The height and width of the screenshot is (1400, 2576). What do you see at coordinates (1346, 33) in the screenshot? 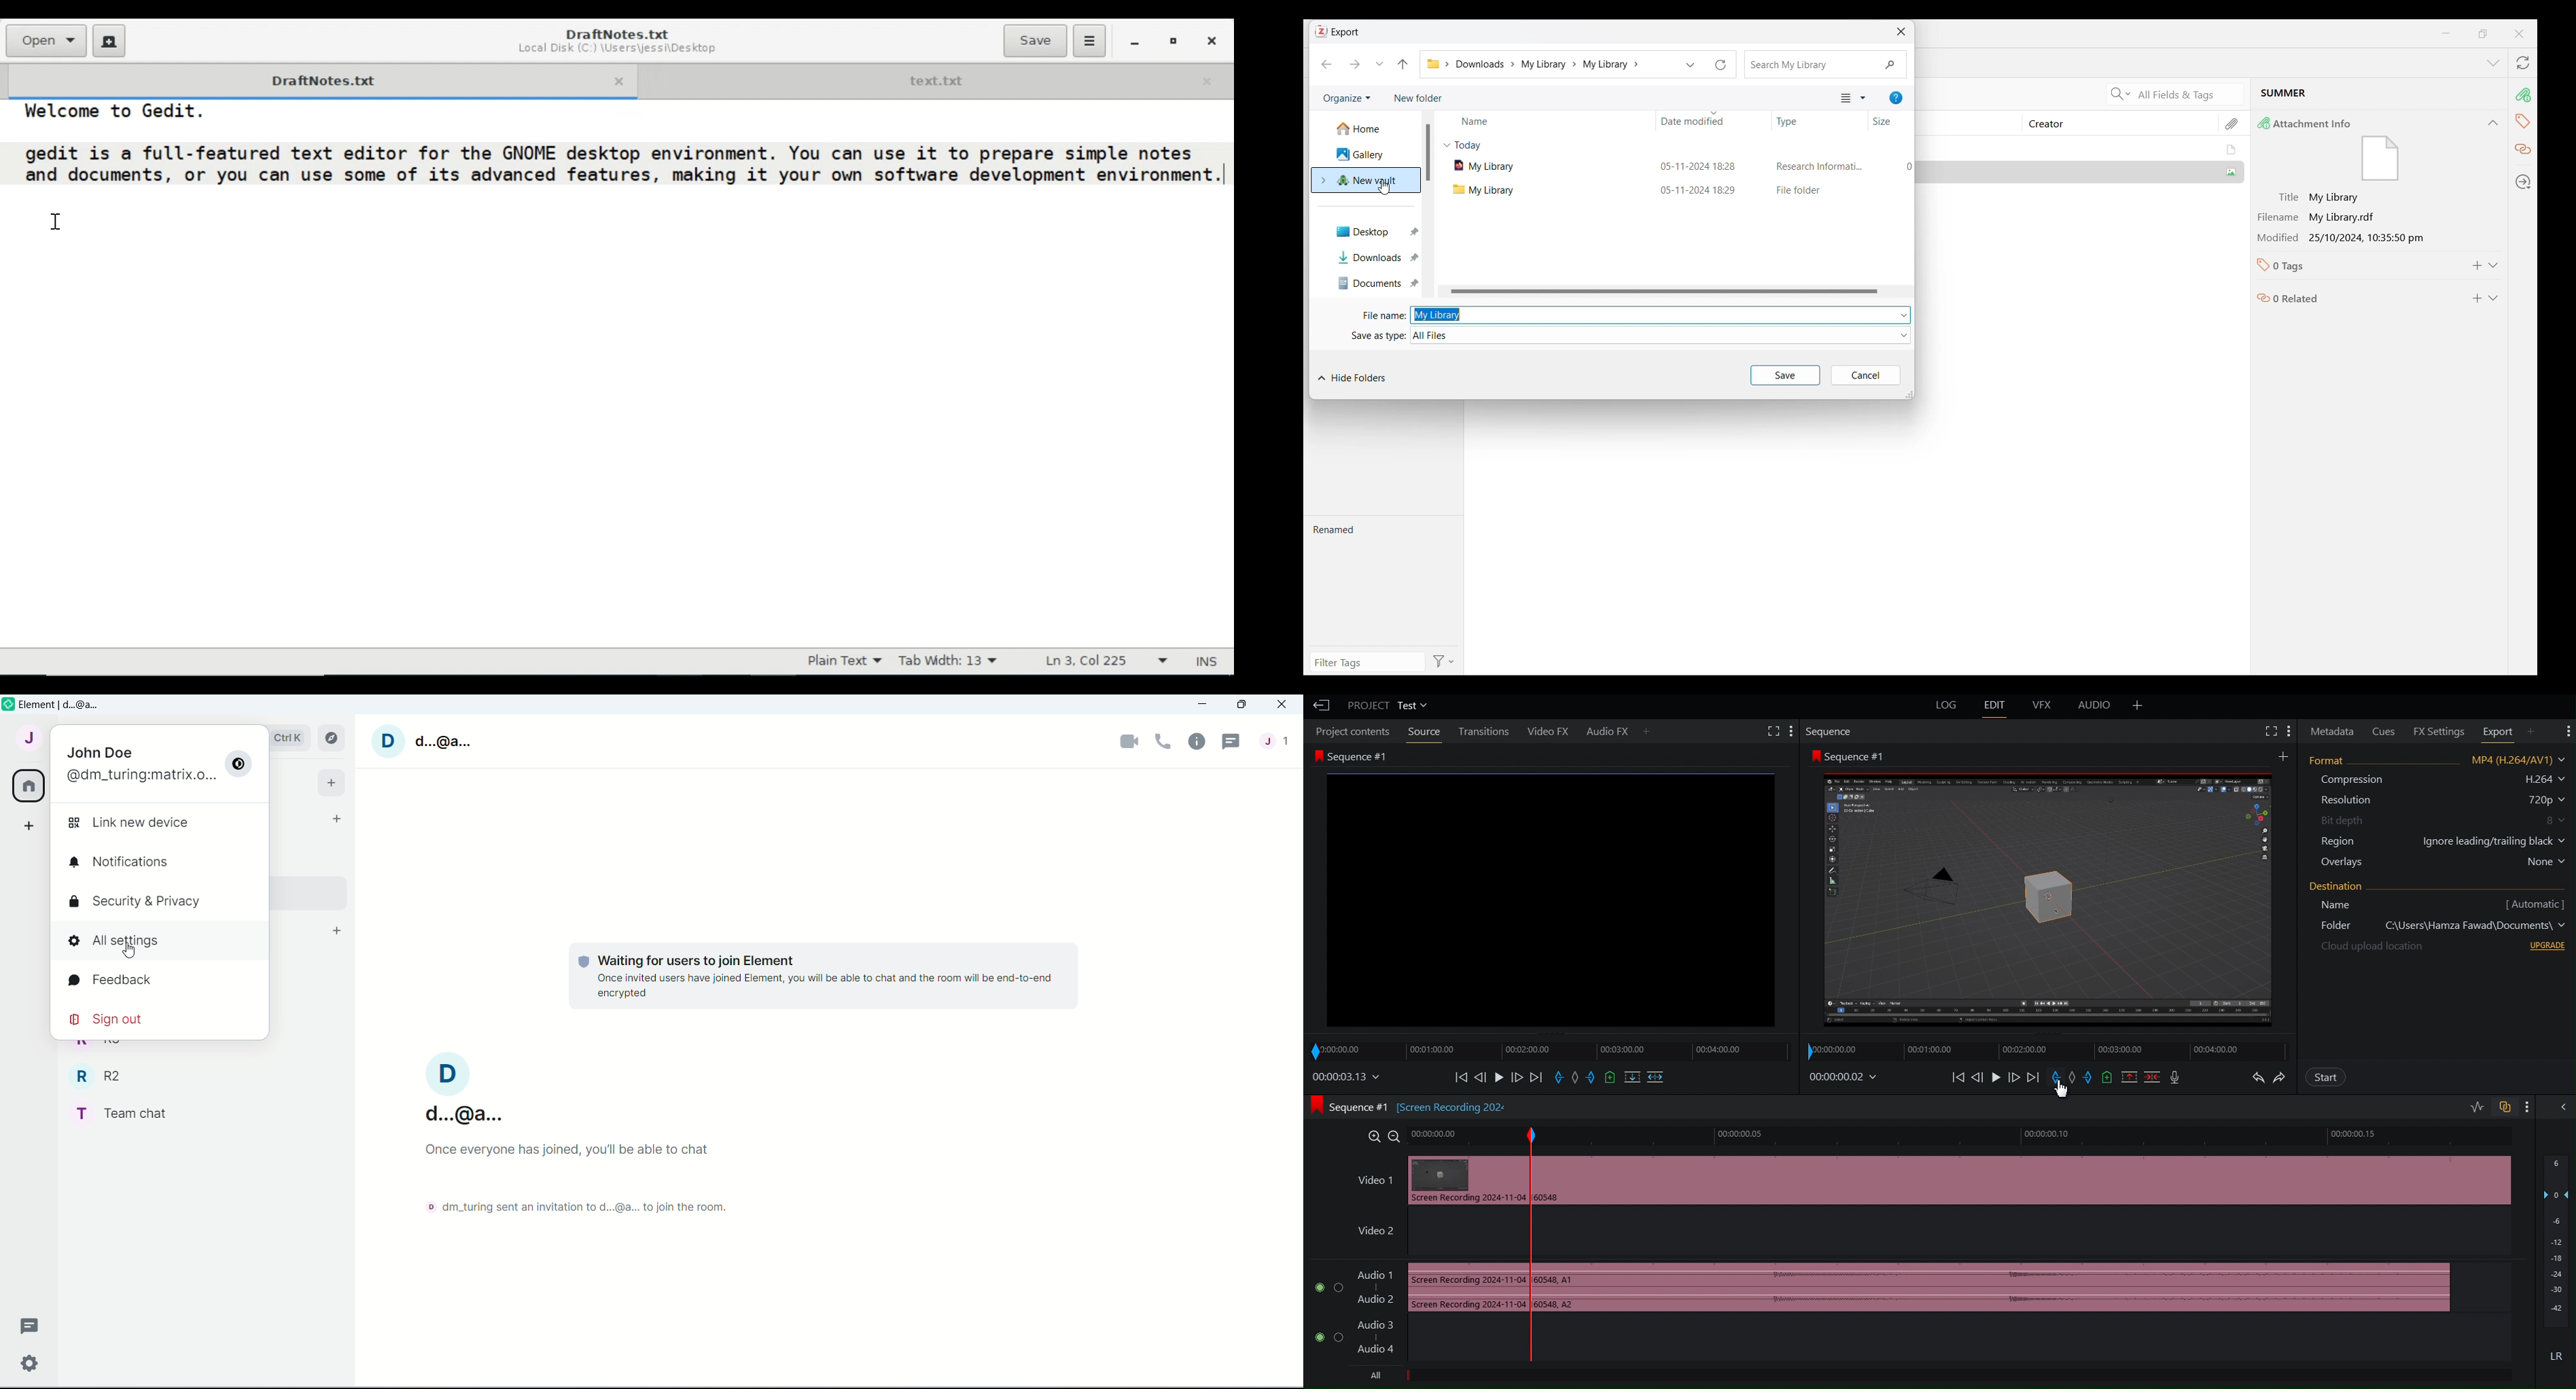
I see `Export` at bounding box center [1346, 33].